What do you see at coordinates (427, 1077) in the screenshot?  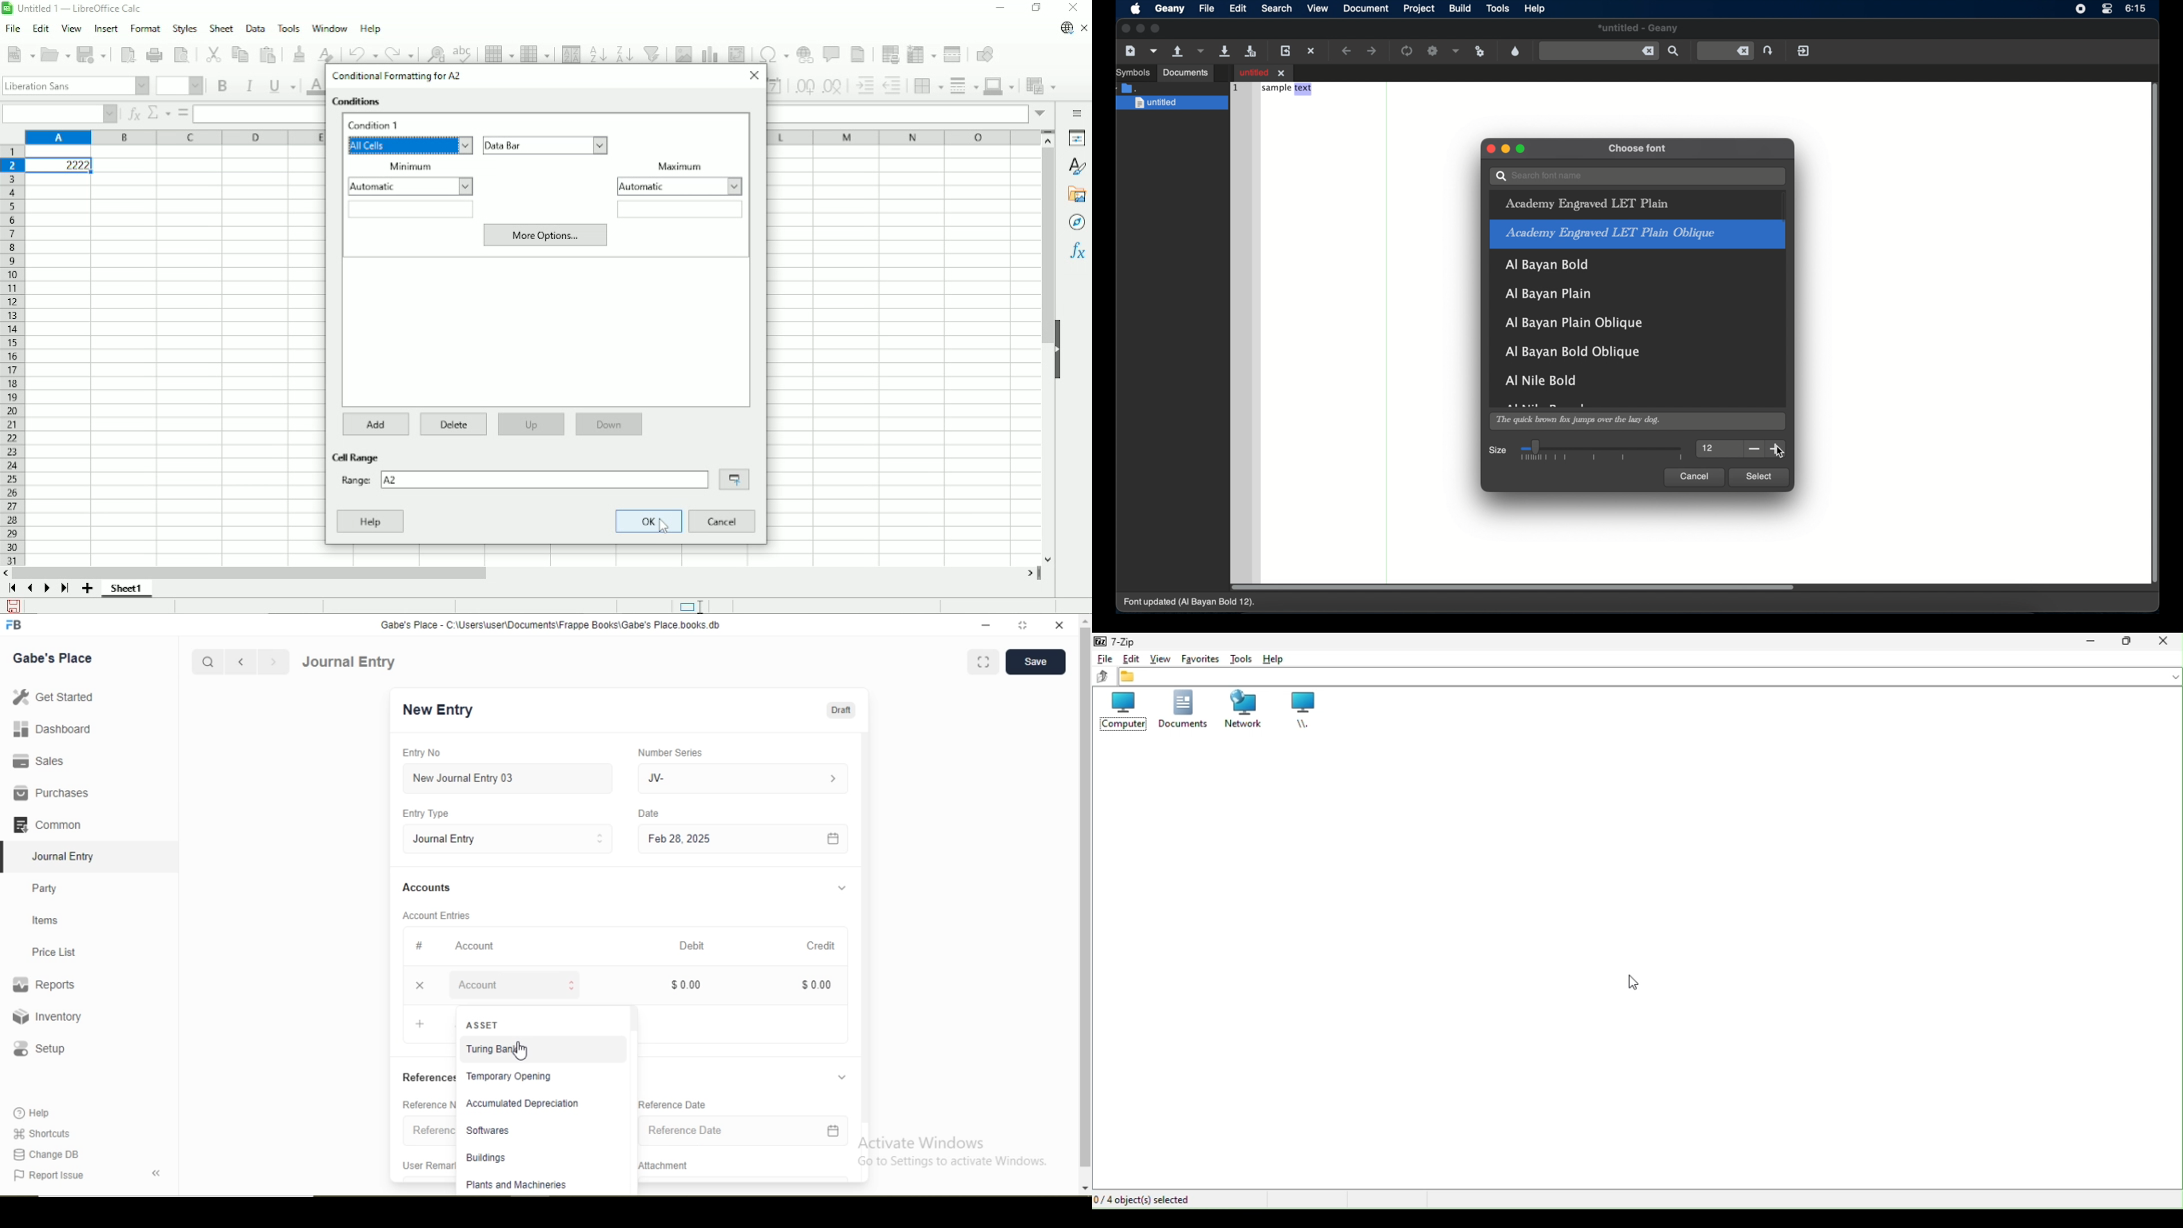 I see `References` at bounding box center [427, 1077].